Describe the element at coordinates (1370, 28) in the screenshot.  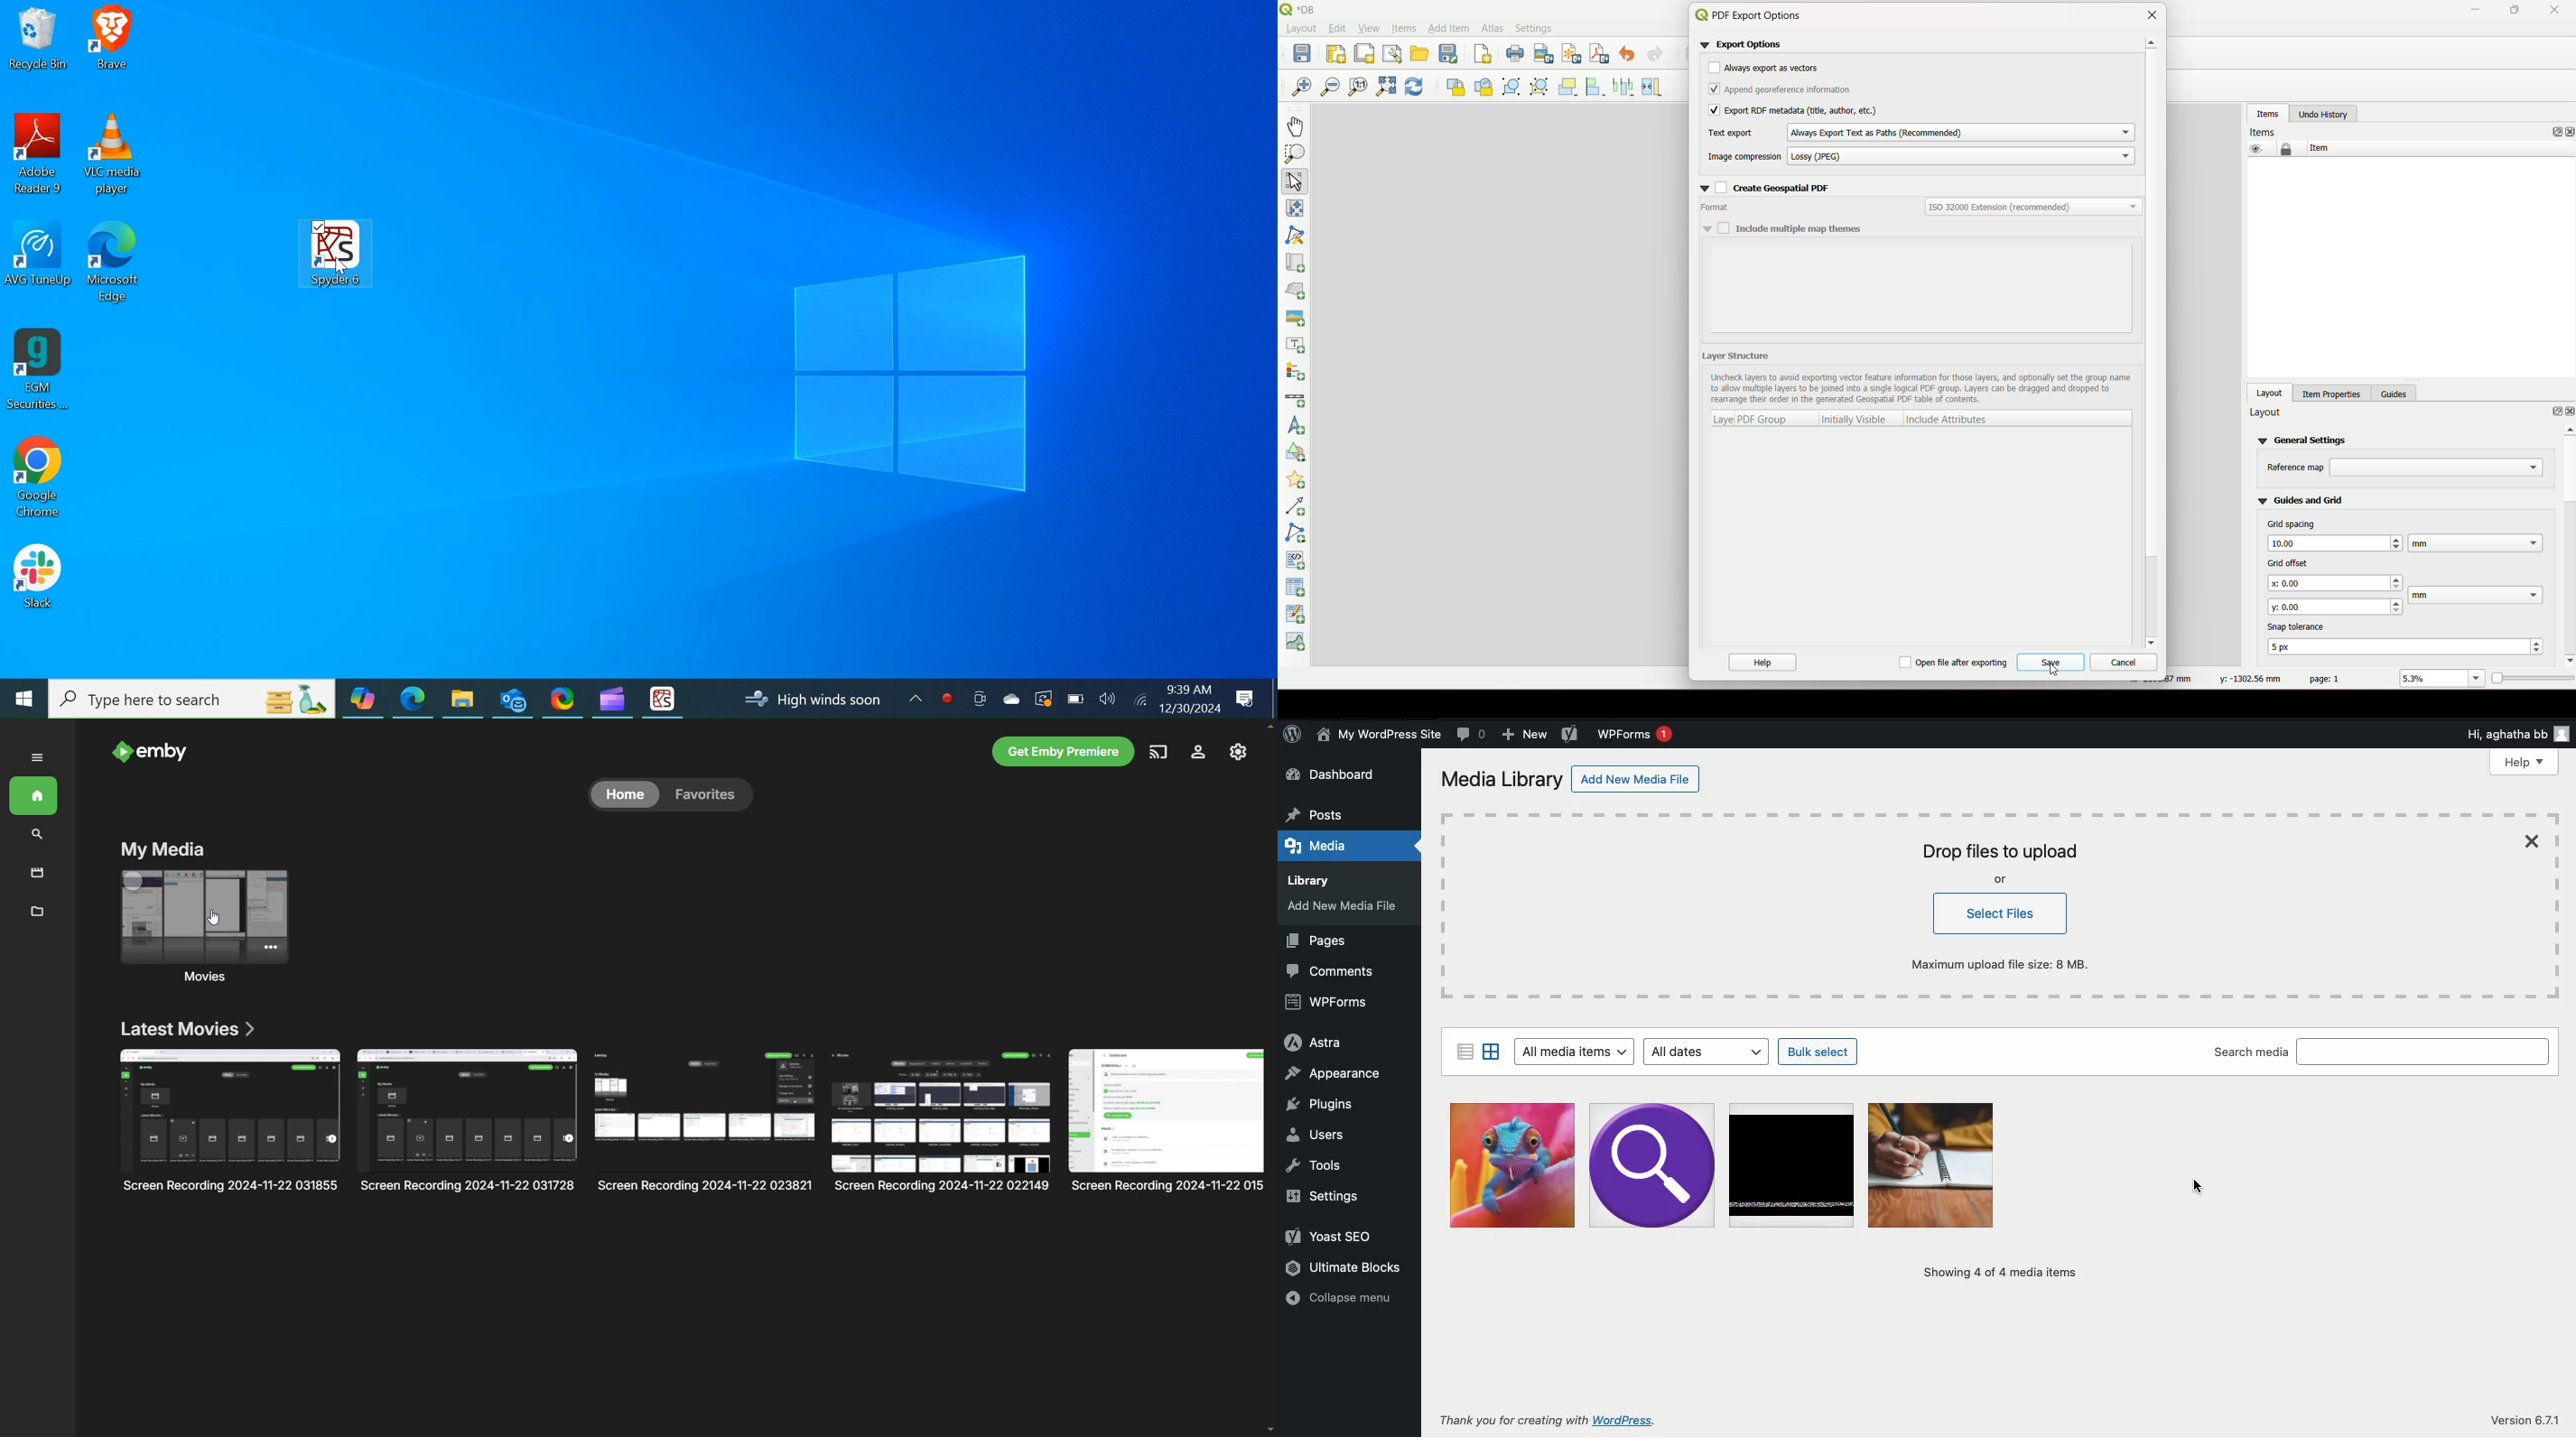
I see `View` at that location.